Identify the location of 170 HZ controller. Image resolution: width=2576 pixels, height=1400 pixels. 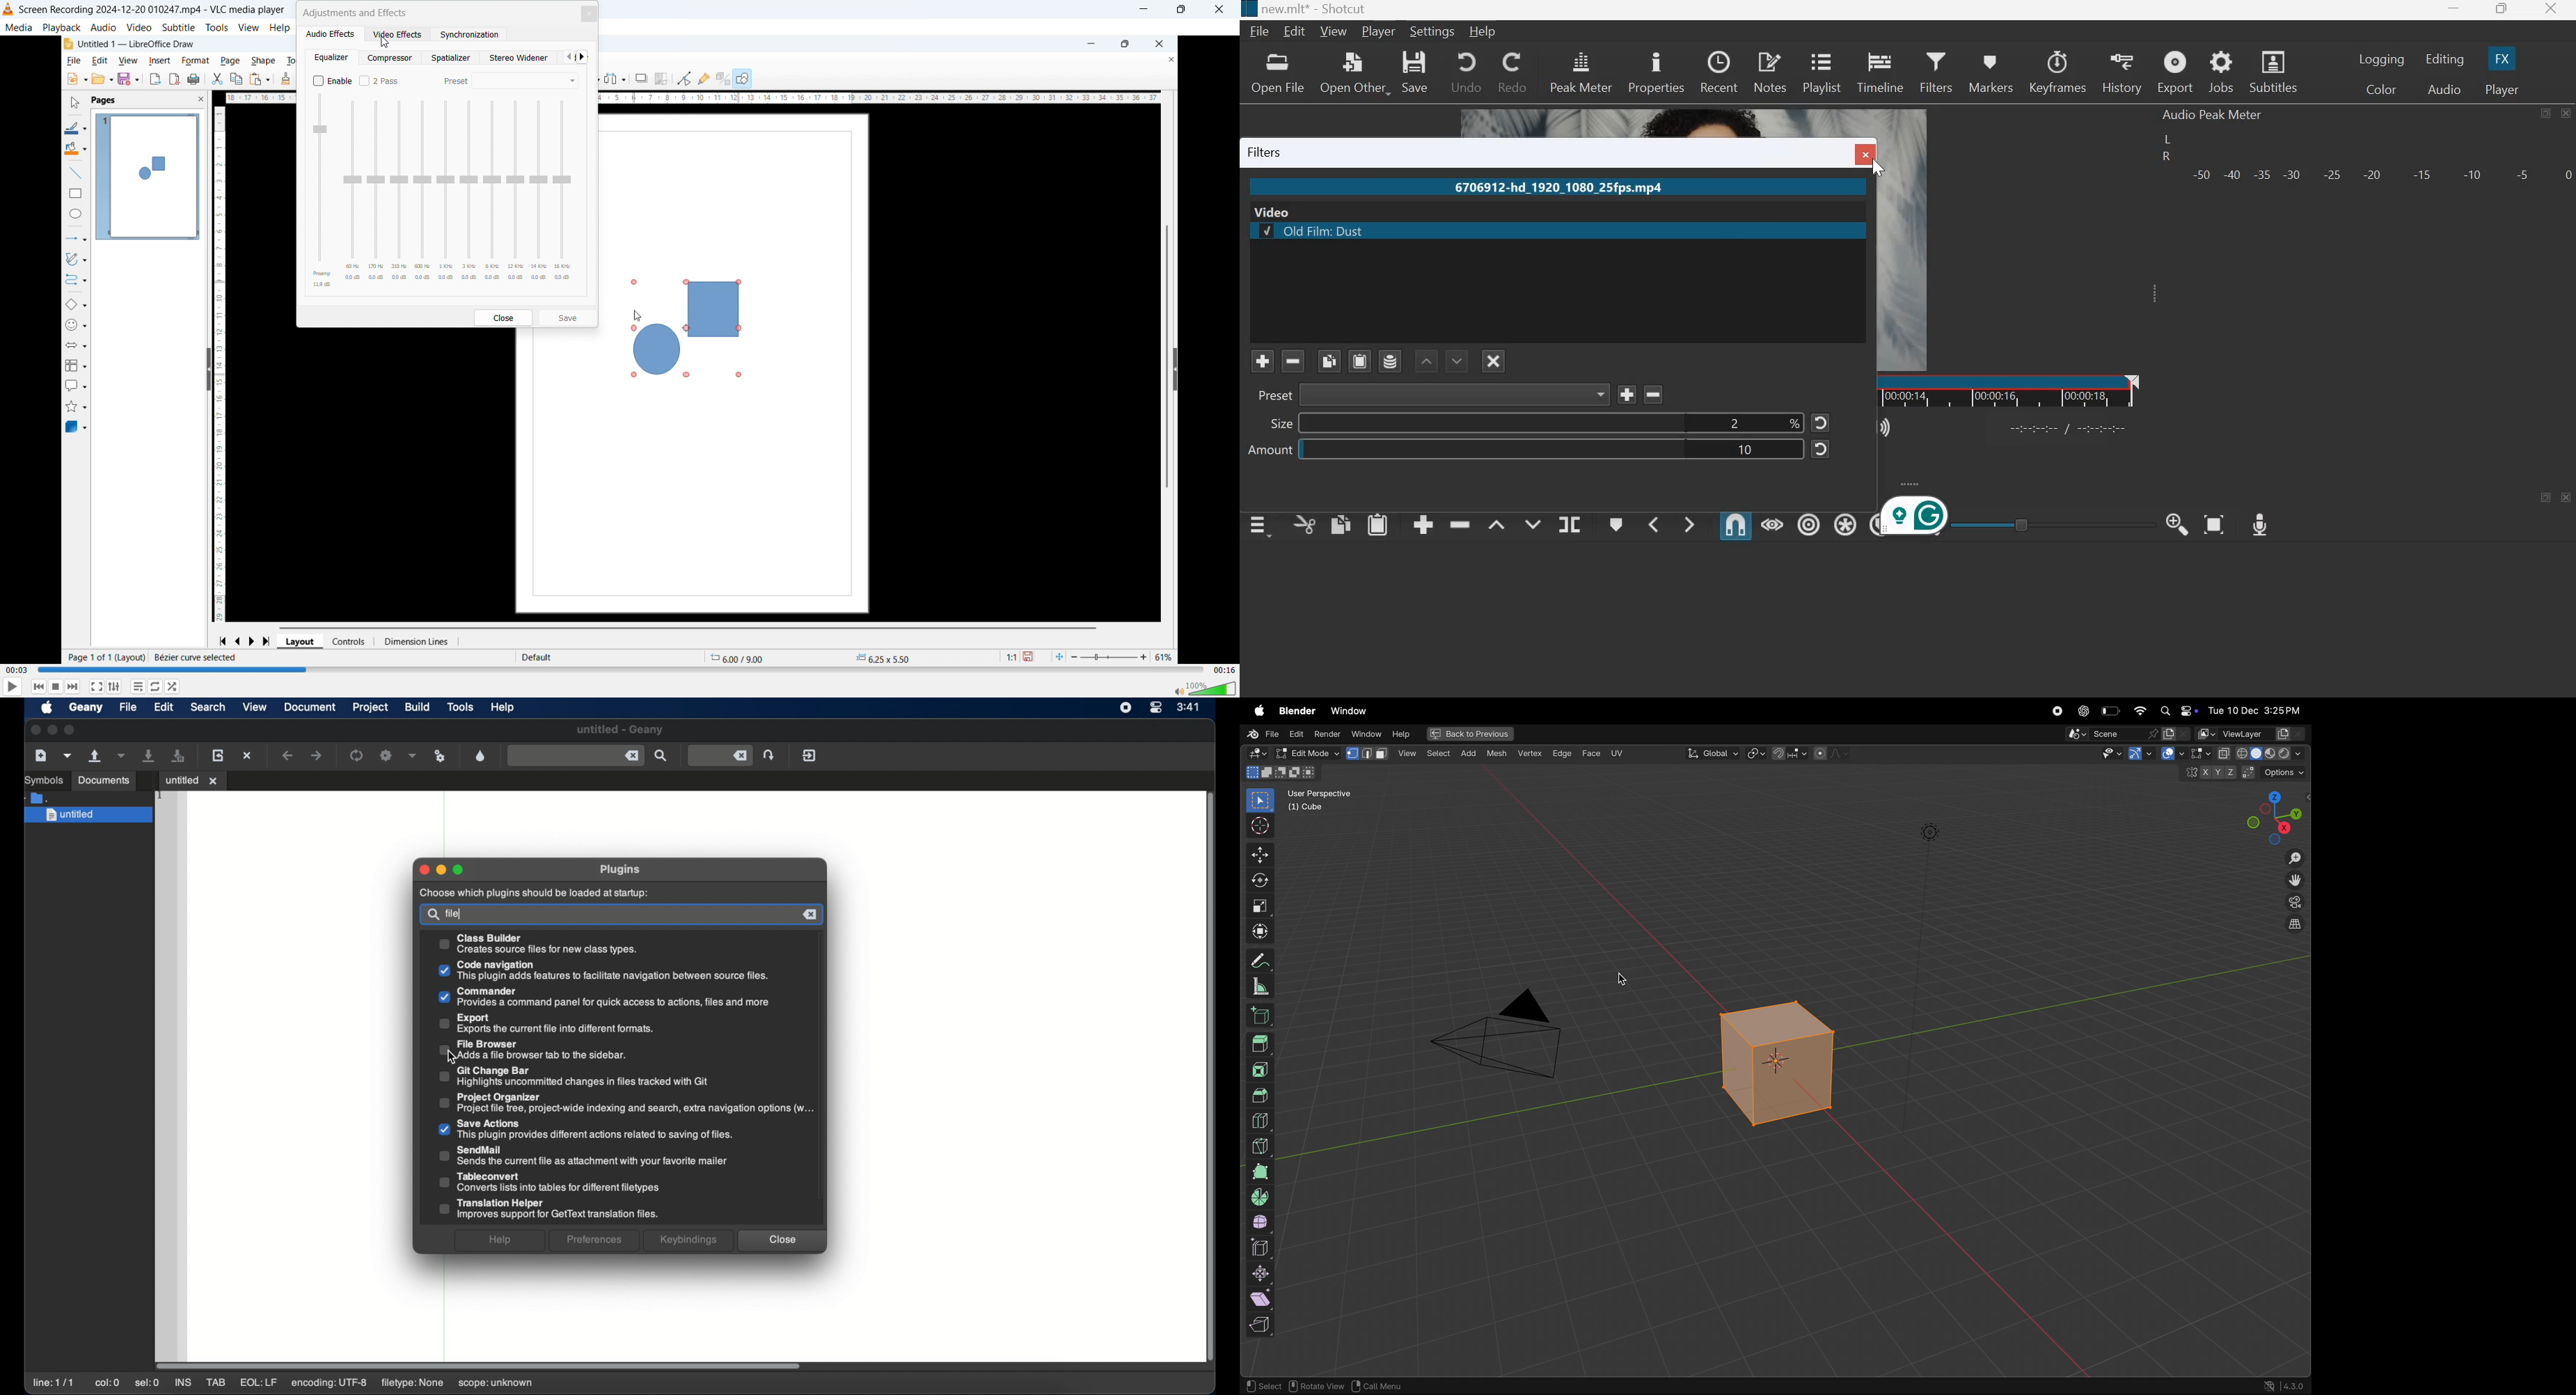
(376, 193).